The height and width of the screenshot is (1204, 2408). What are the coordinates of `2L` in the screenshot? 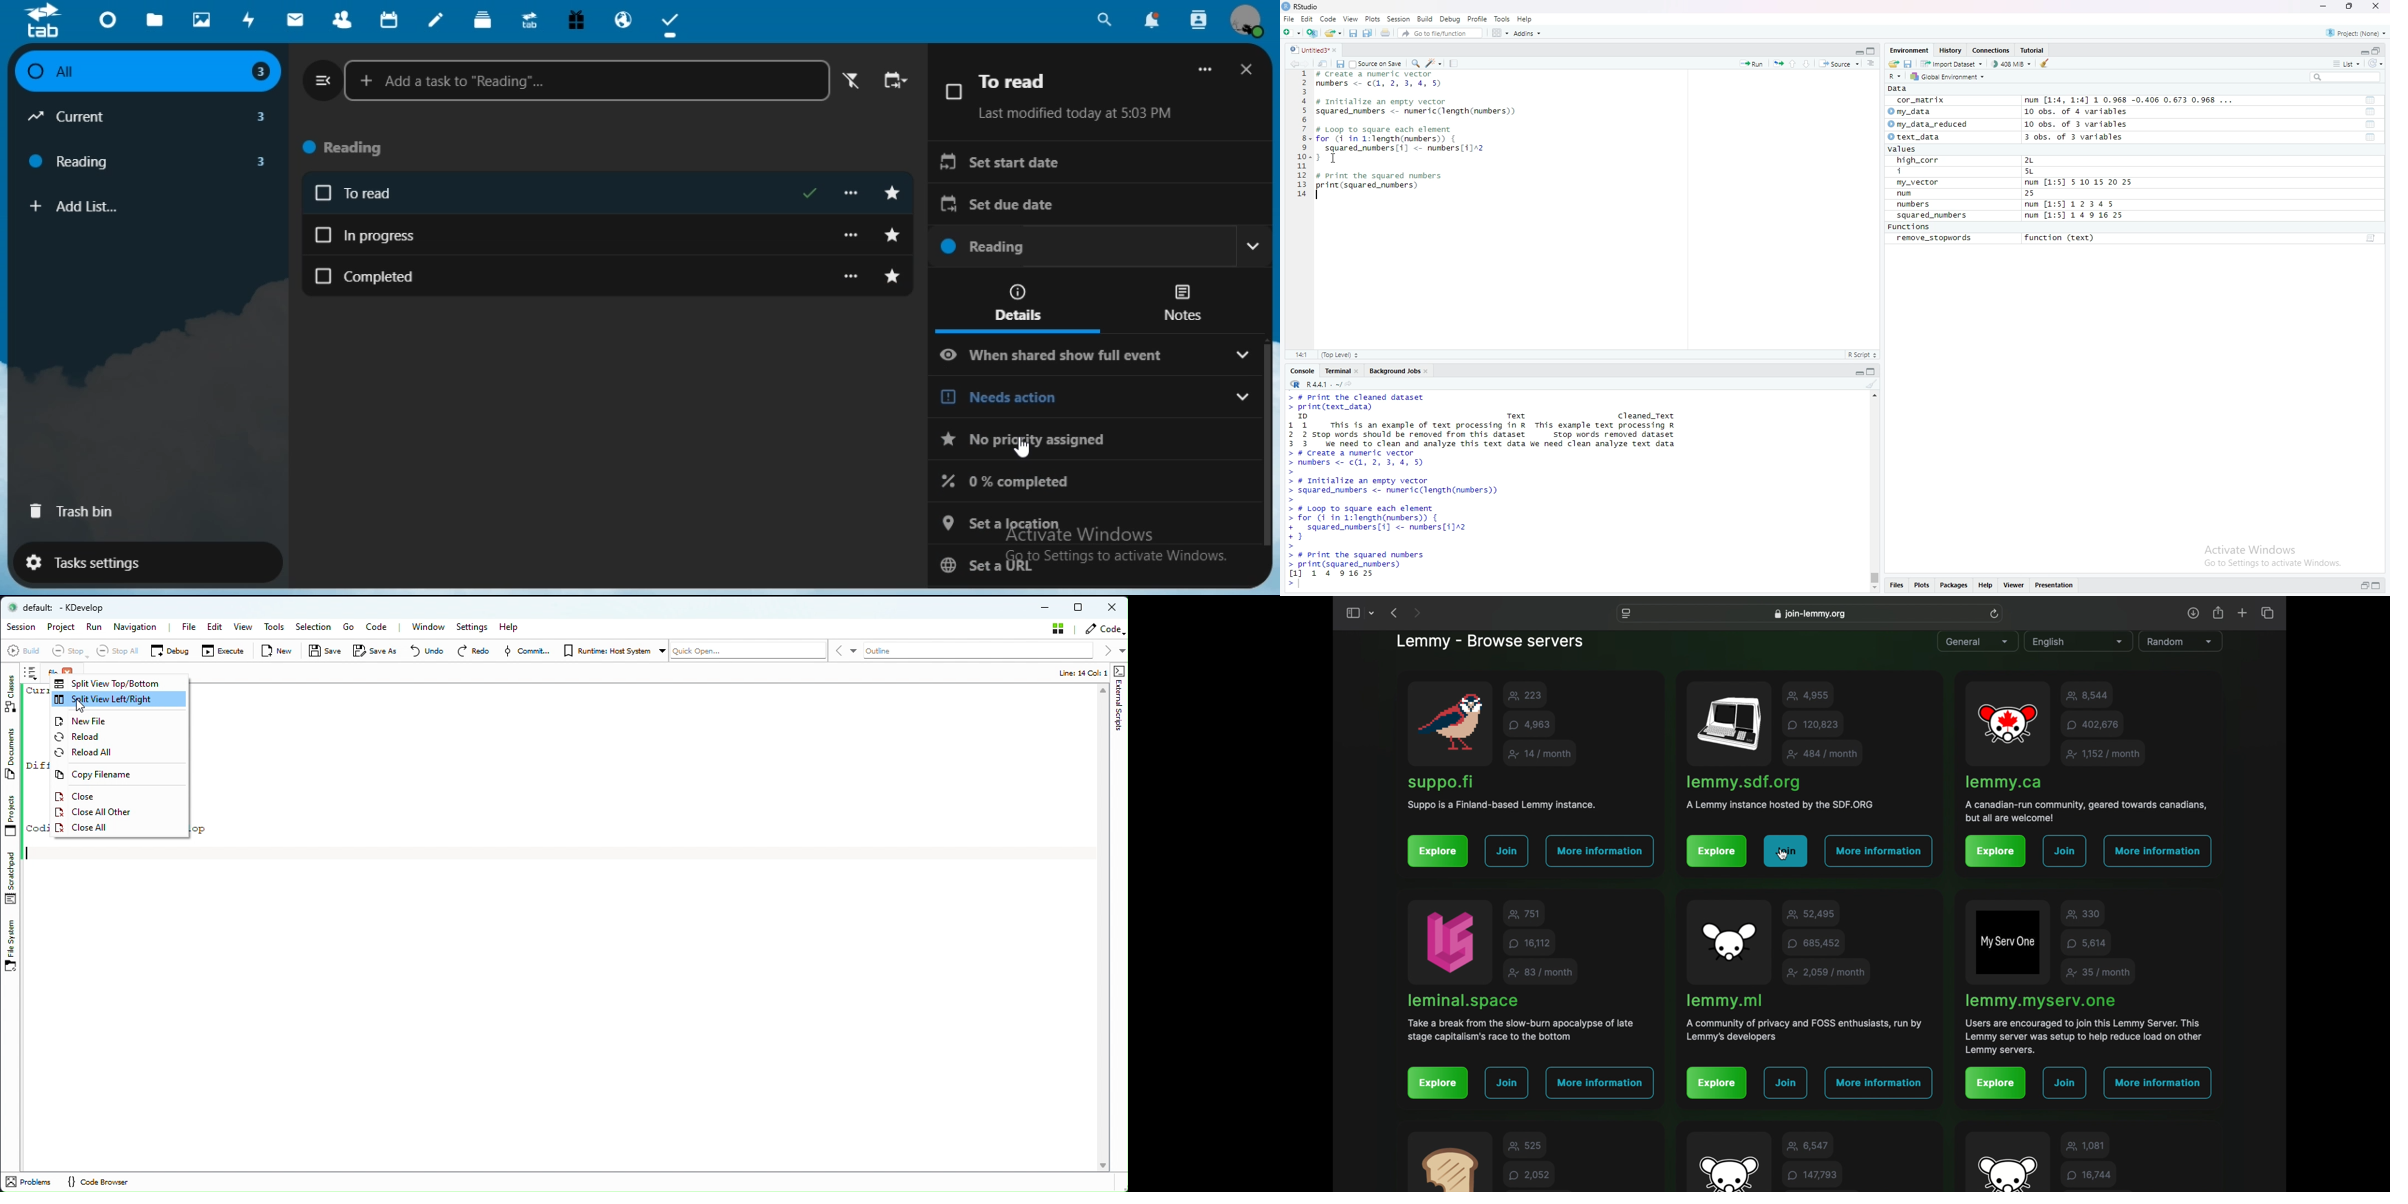 It's located at (2036, 160).